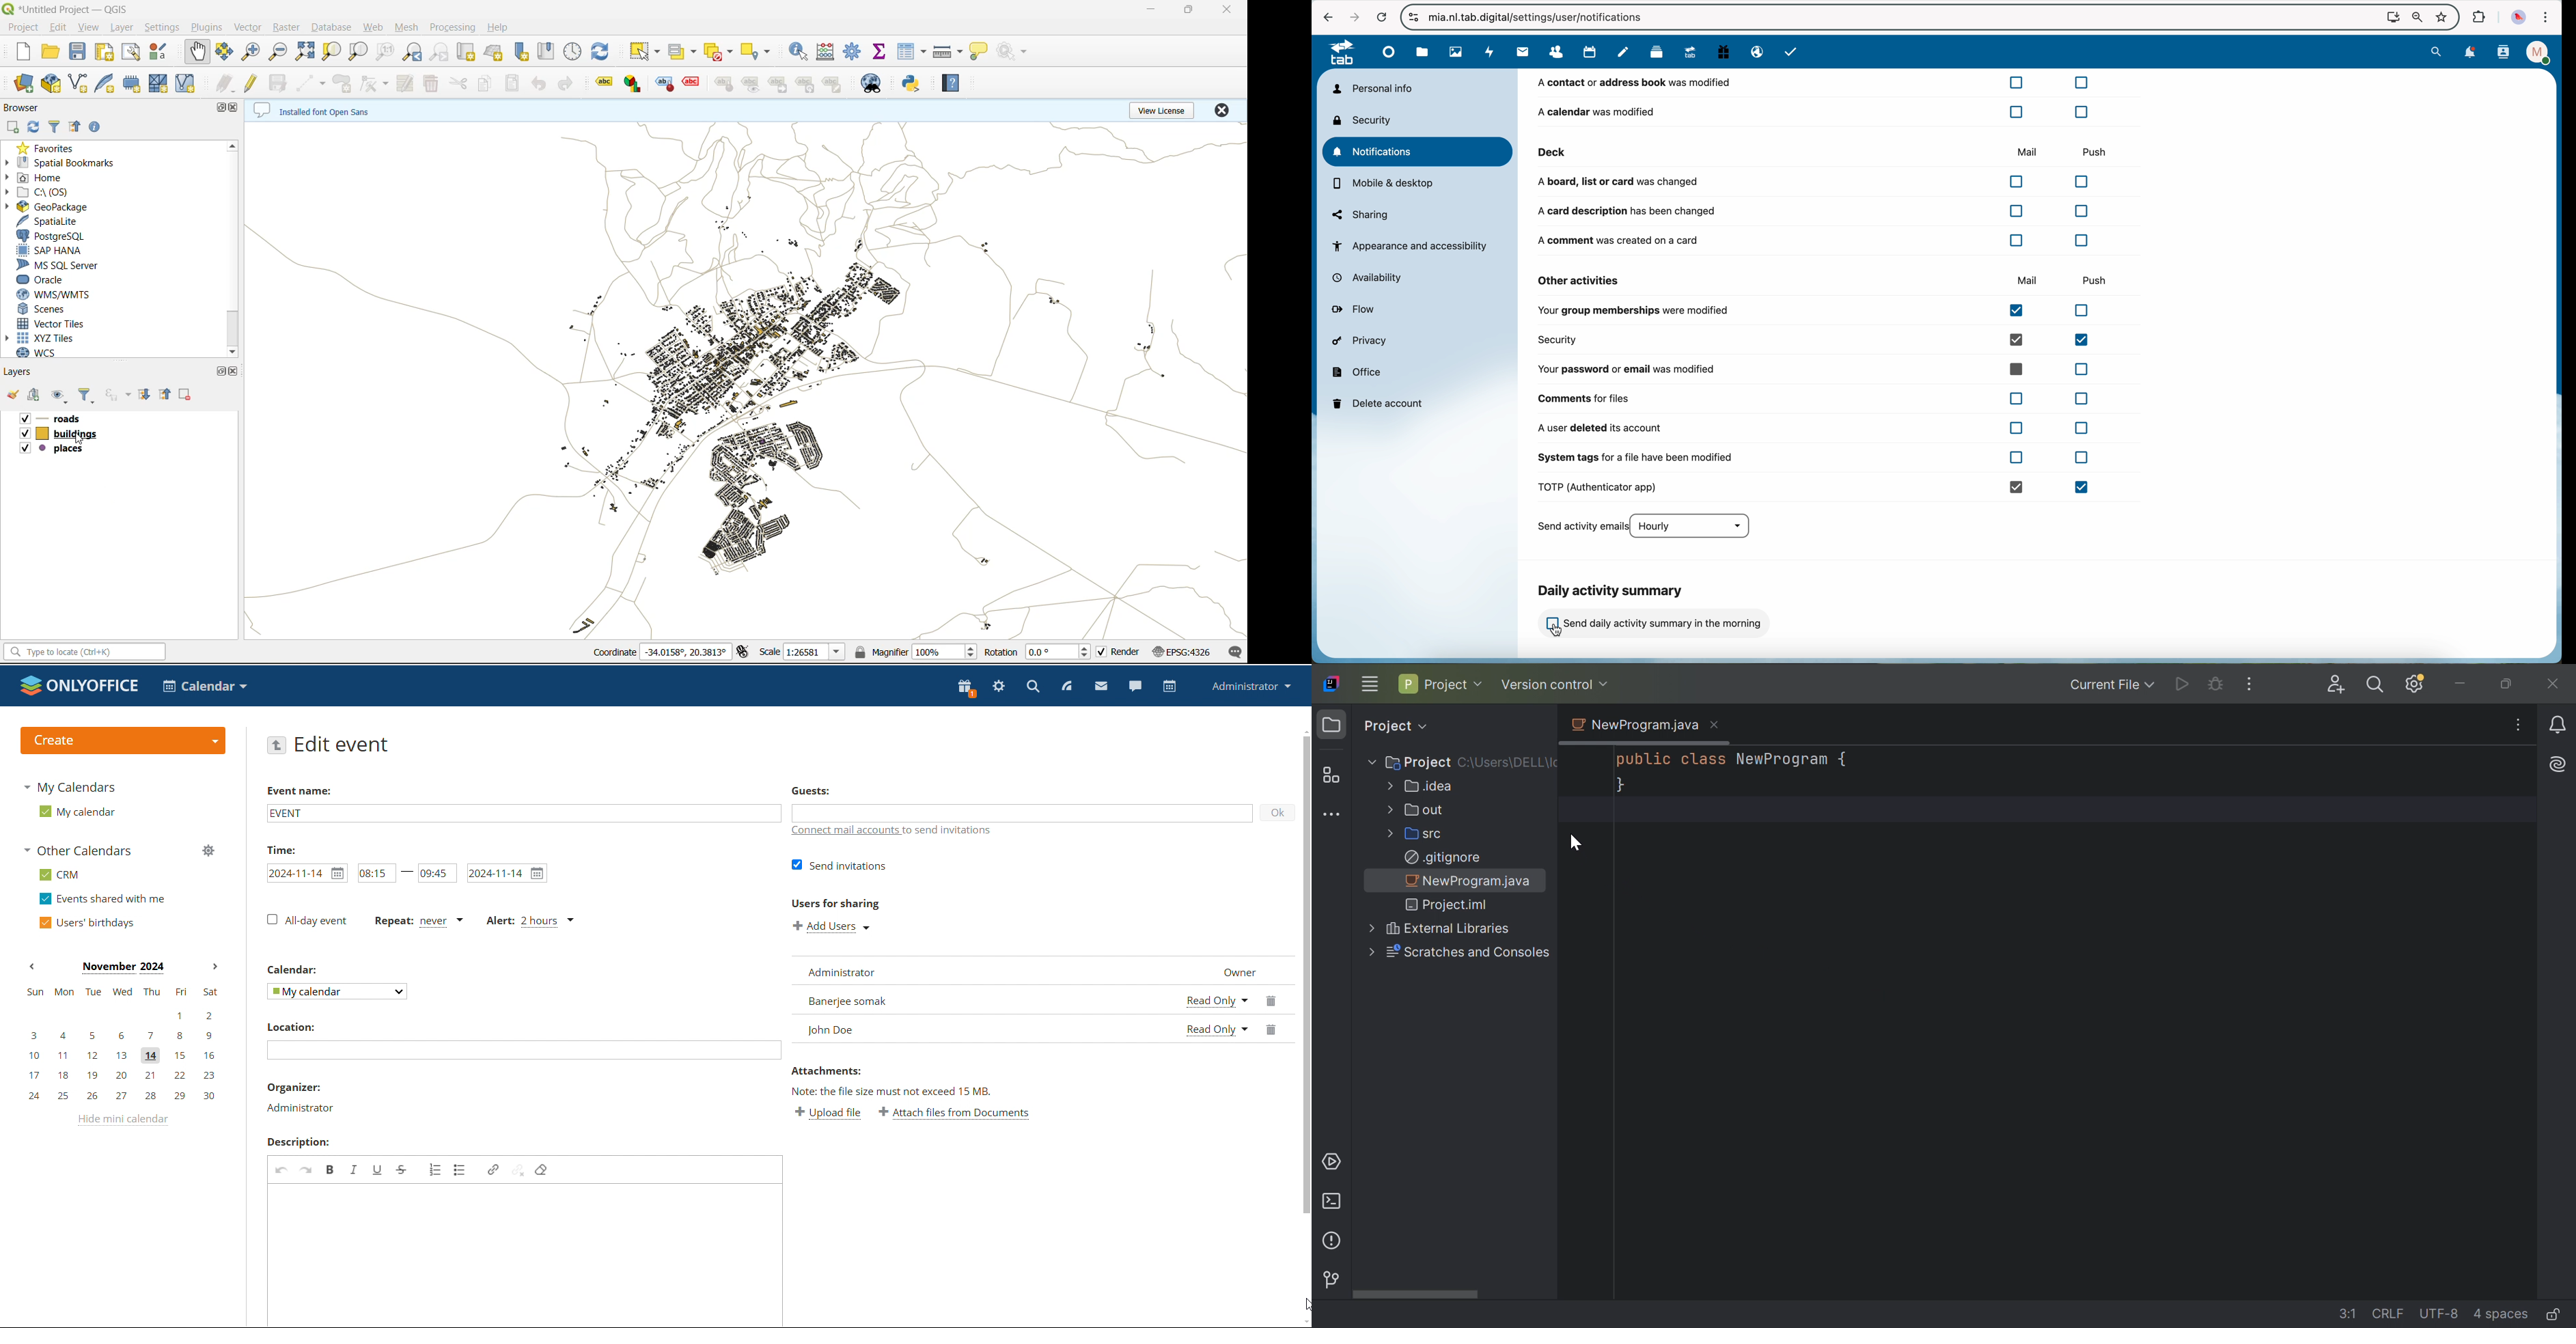 This screenshot has height=1344, width=2576. I want to click on save, so click(81, 52).